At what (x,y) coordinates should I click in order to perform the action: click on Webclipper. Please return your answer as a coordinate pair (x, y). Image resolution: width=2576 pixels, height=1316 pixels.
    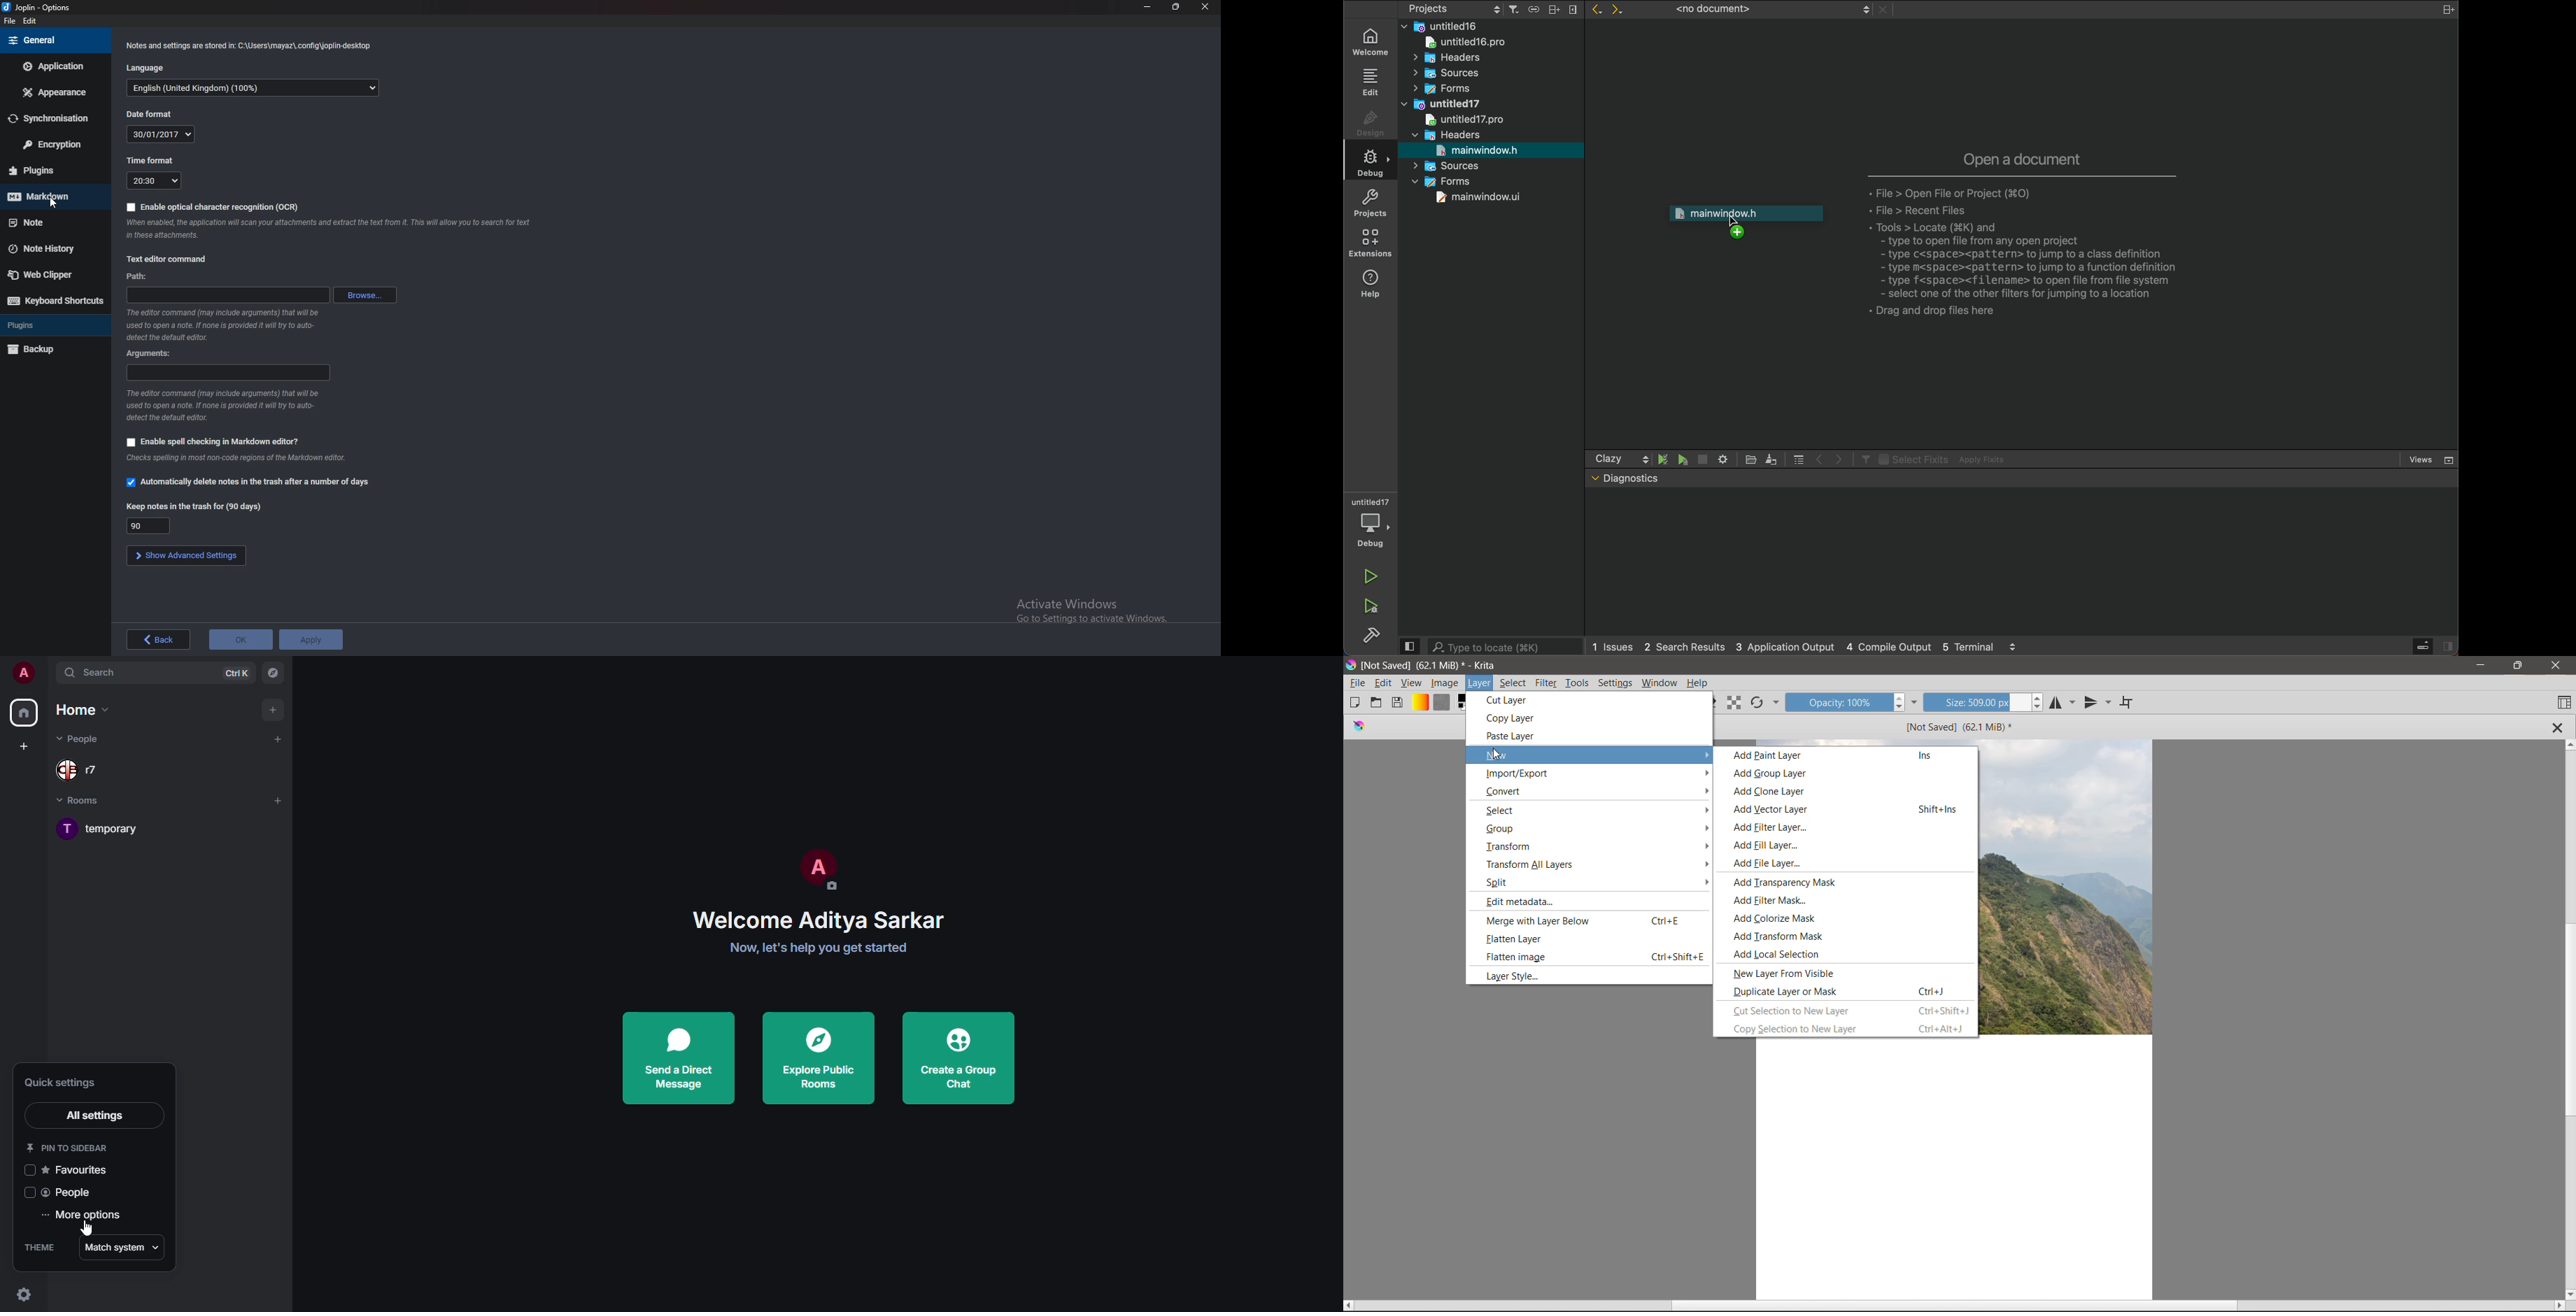
    Looking at the image, I should click on (54, 274).